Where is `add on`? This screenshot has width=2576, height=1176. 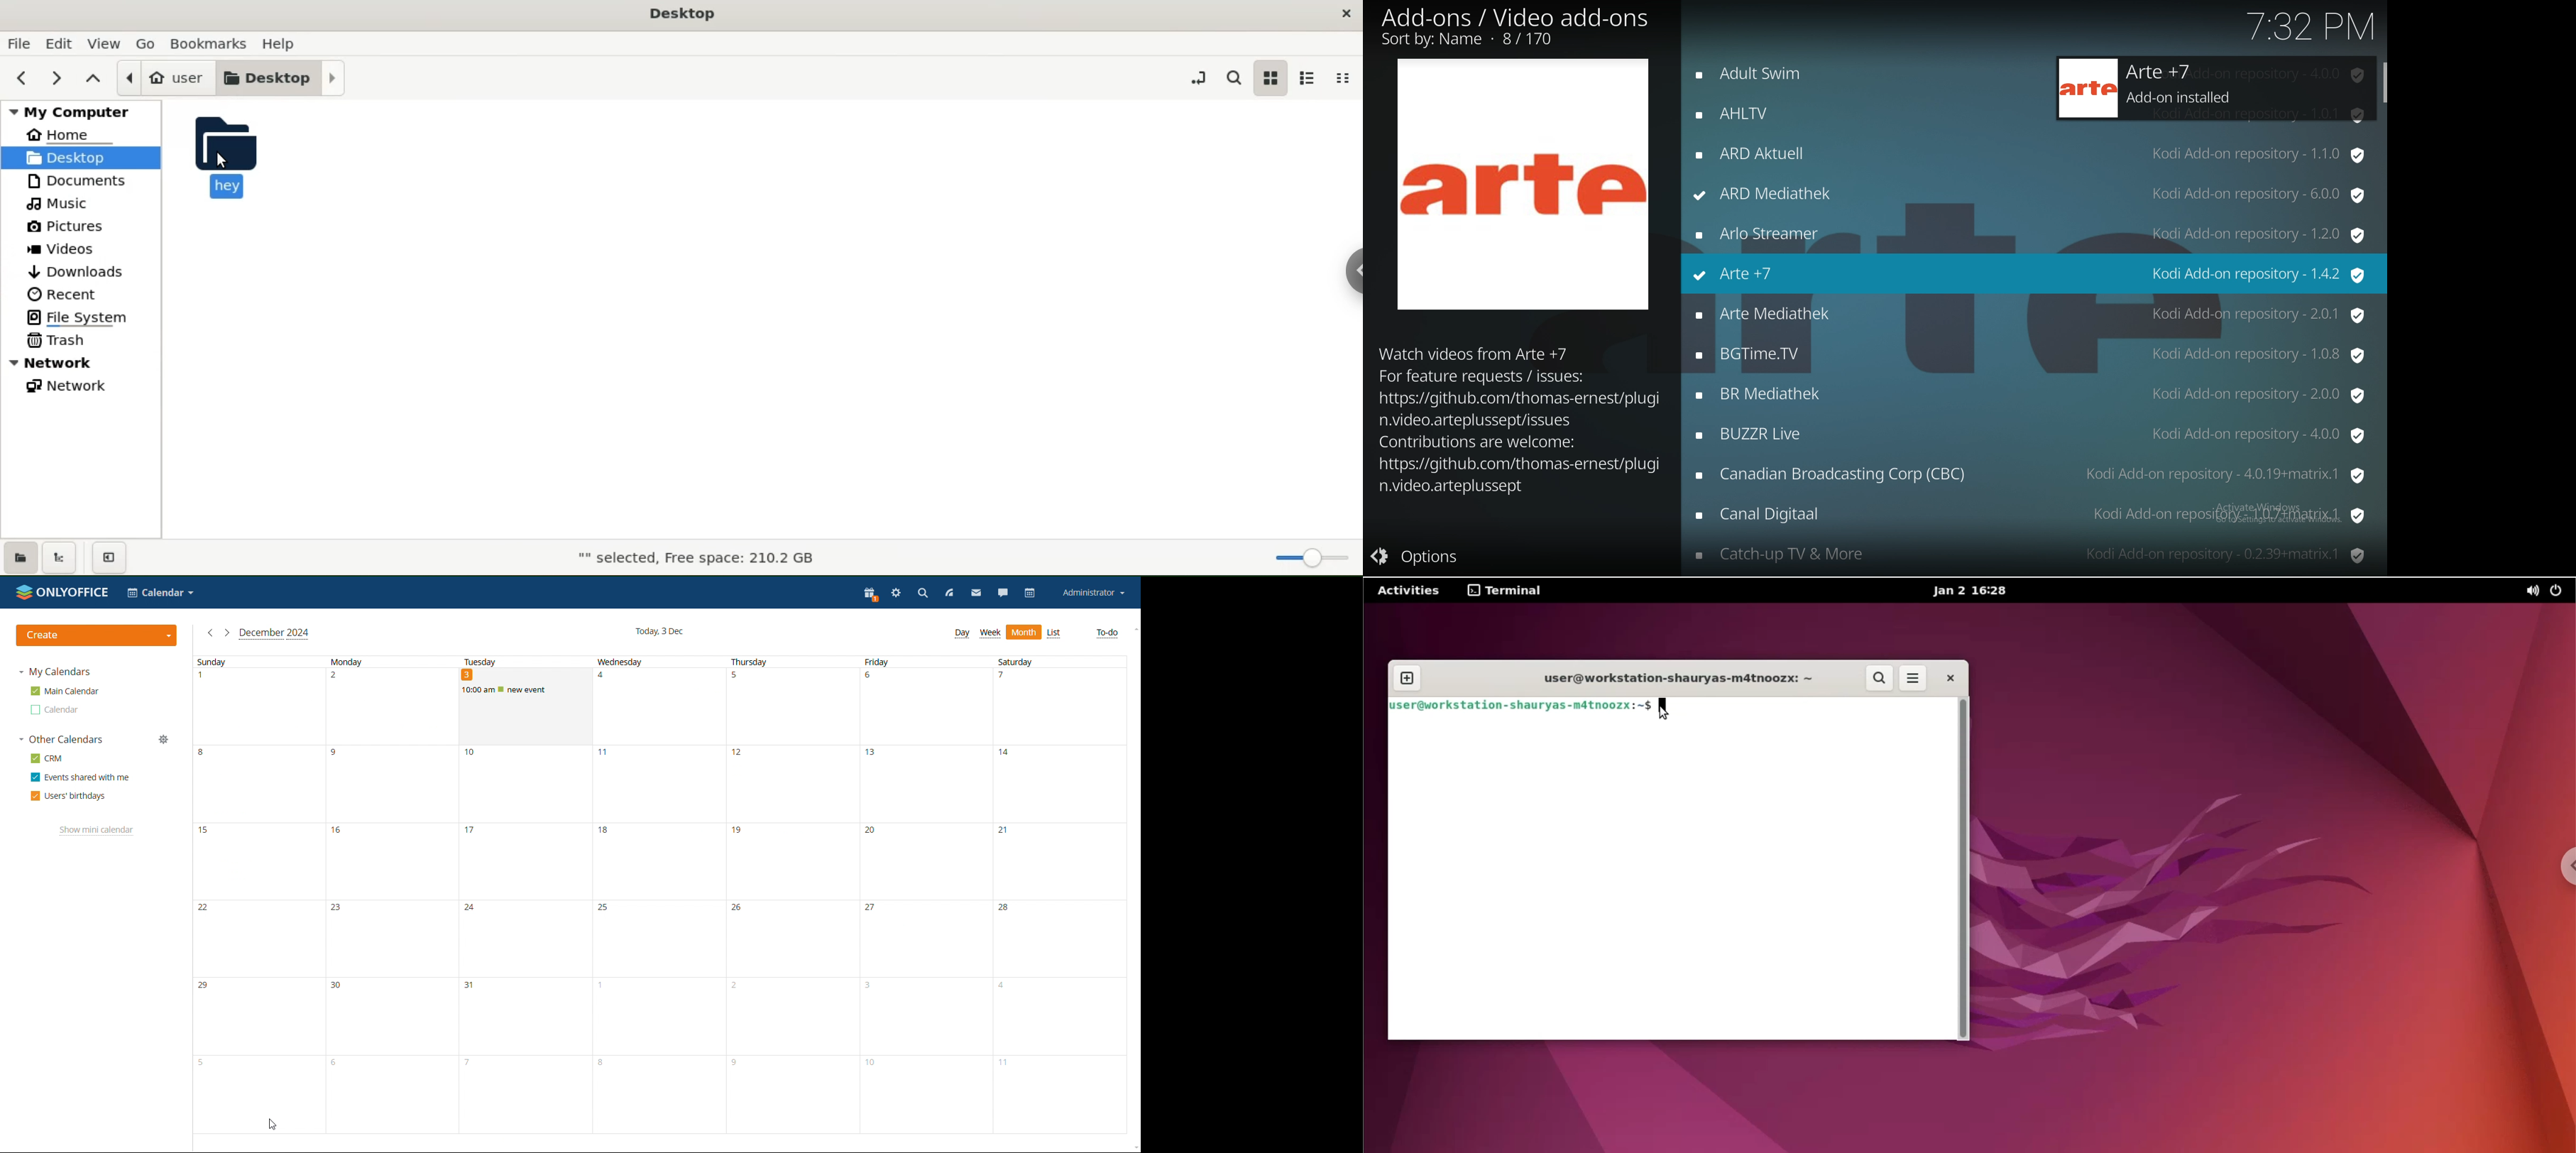
add on is located at coordinates (2031, 555).